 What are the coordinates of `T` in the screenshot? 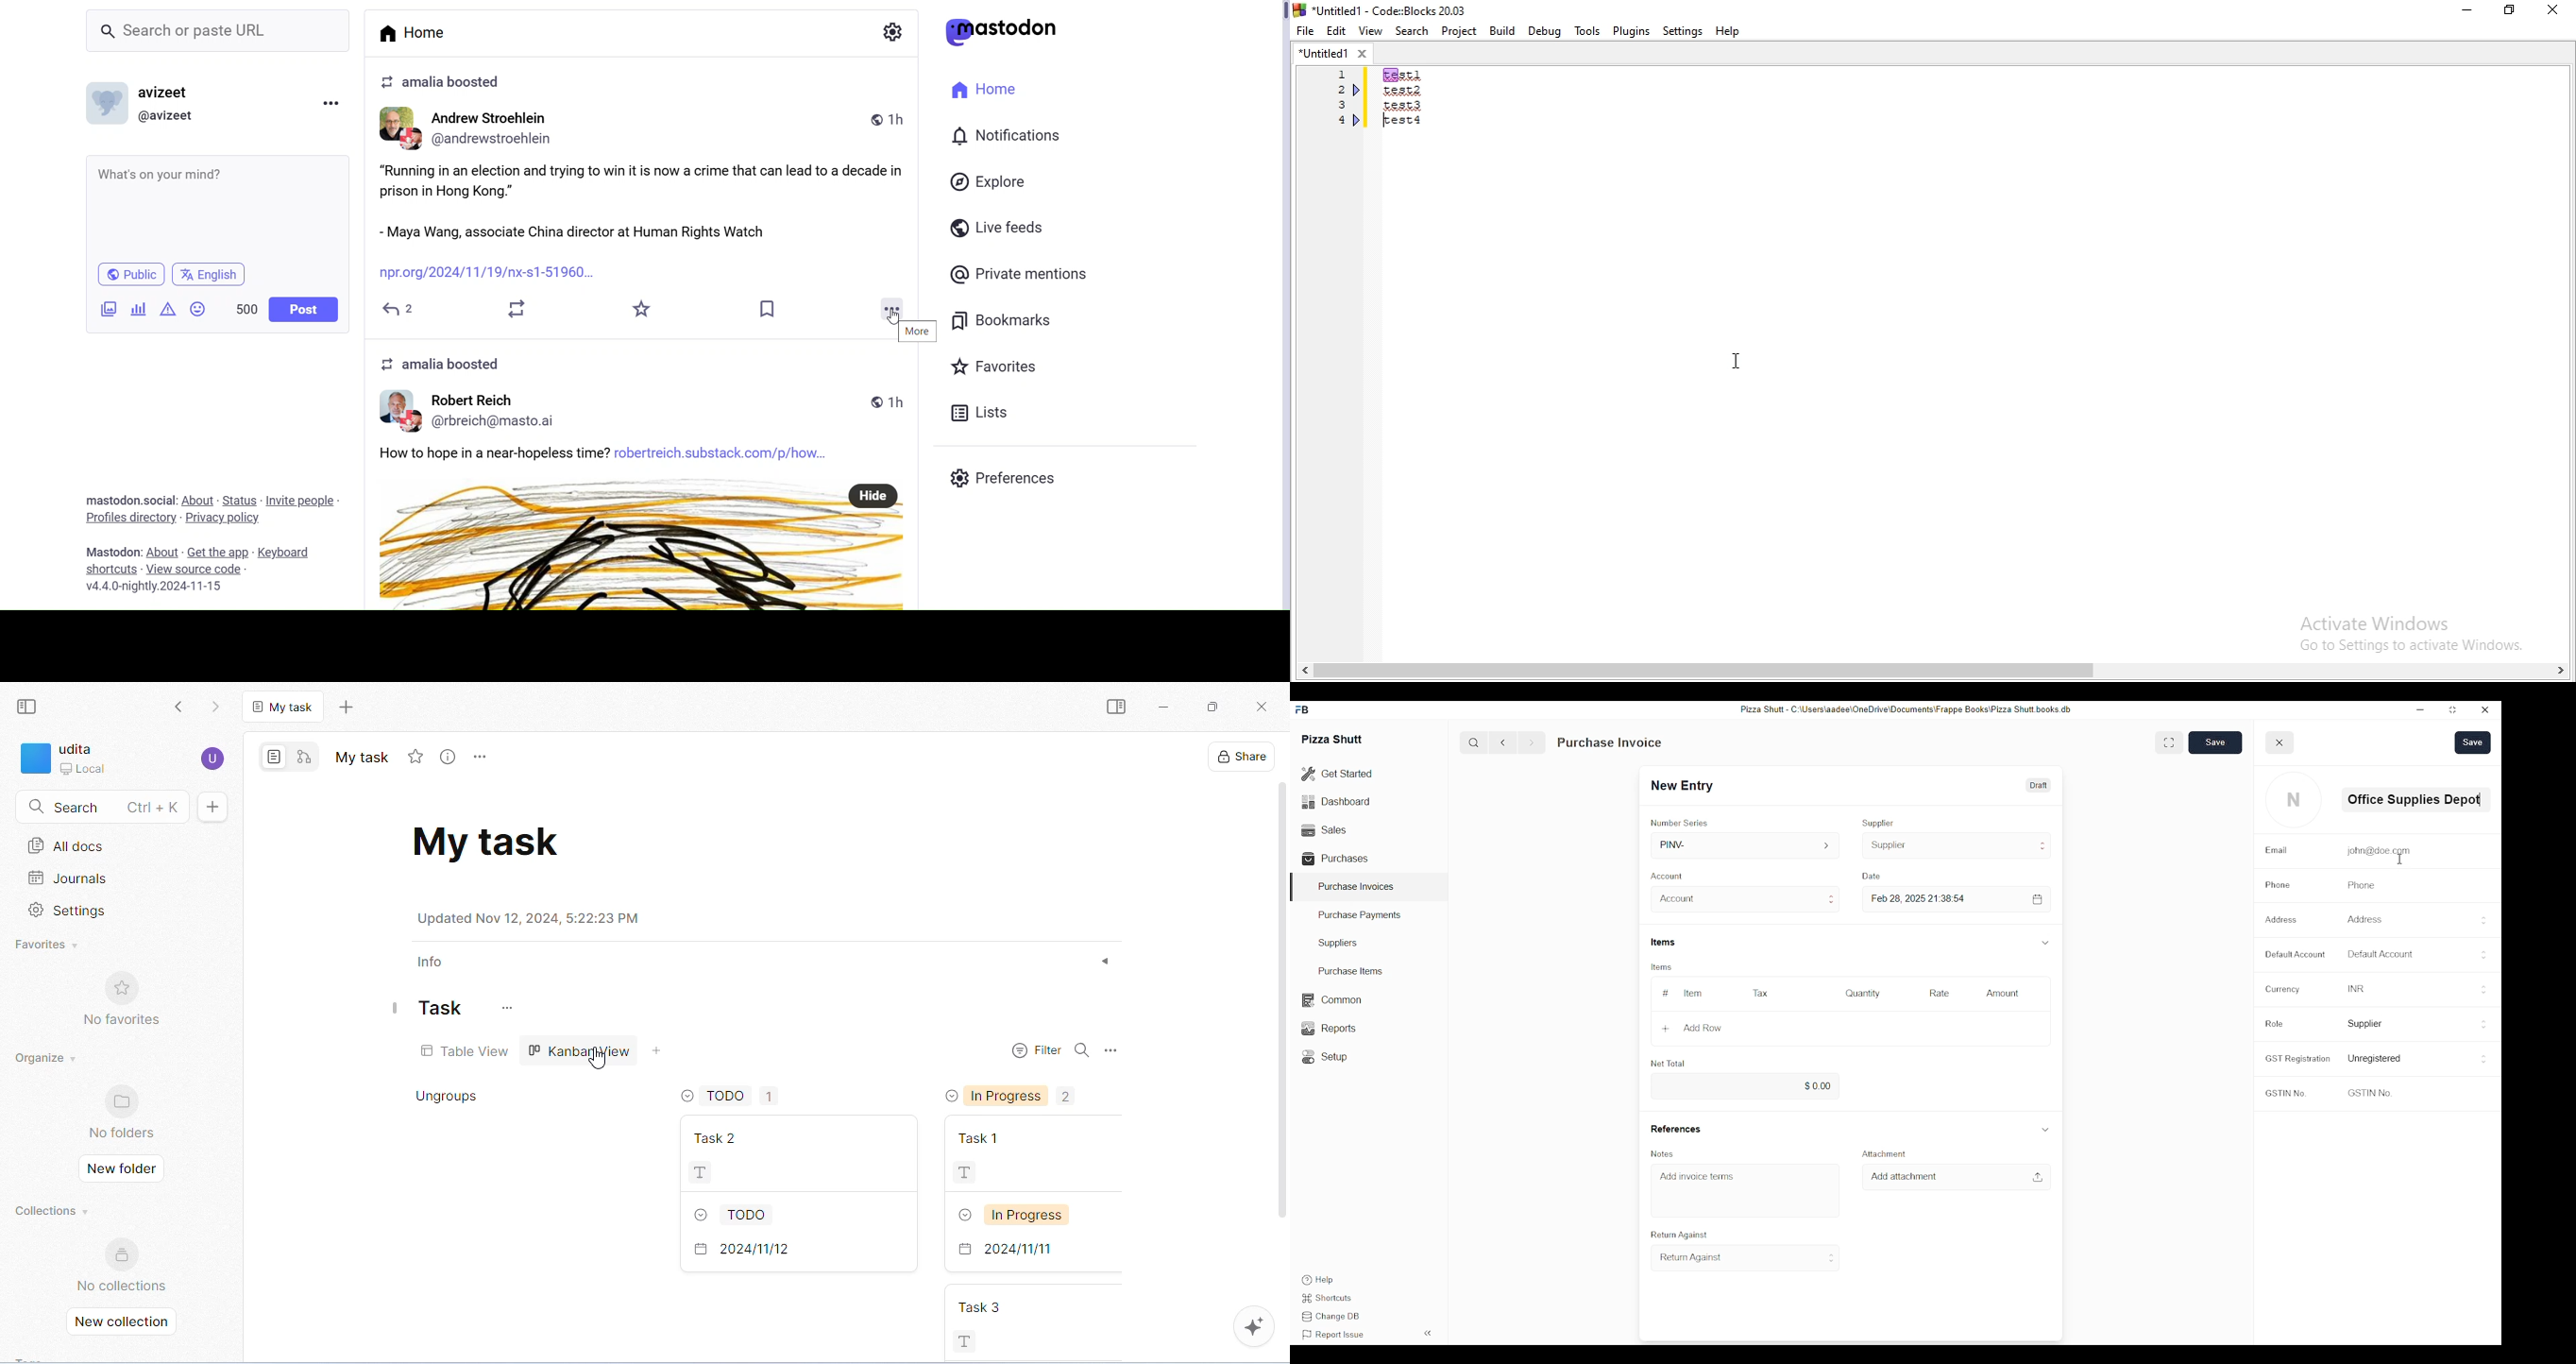 It's located at (1010, 1344).